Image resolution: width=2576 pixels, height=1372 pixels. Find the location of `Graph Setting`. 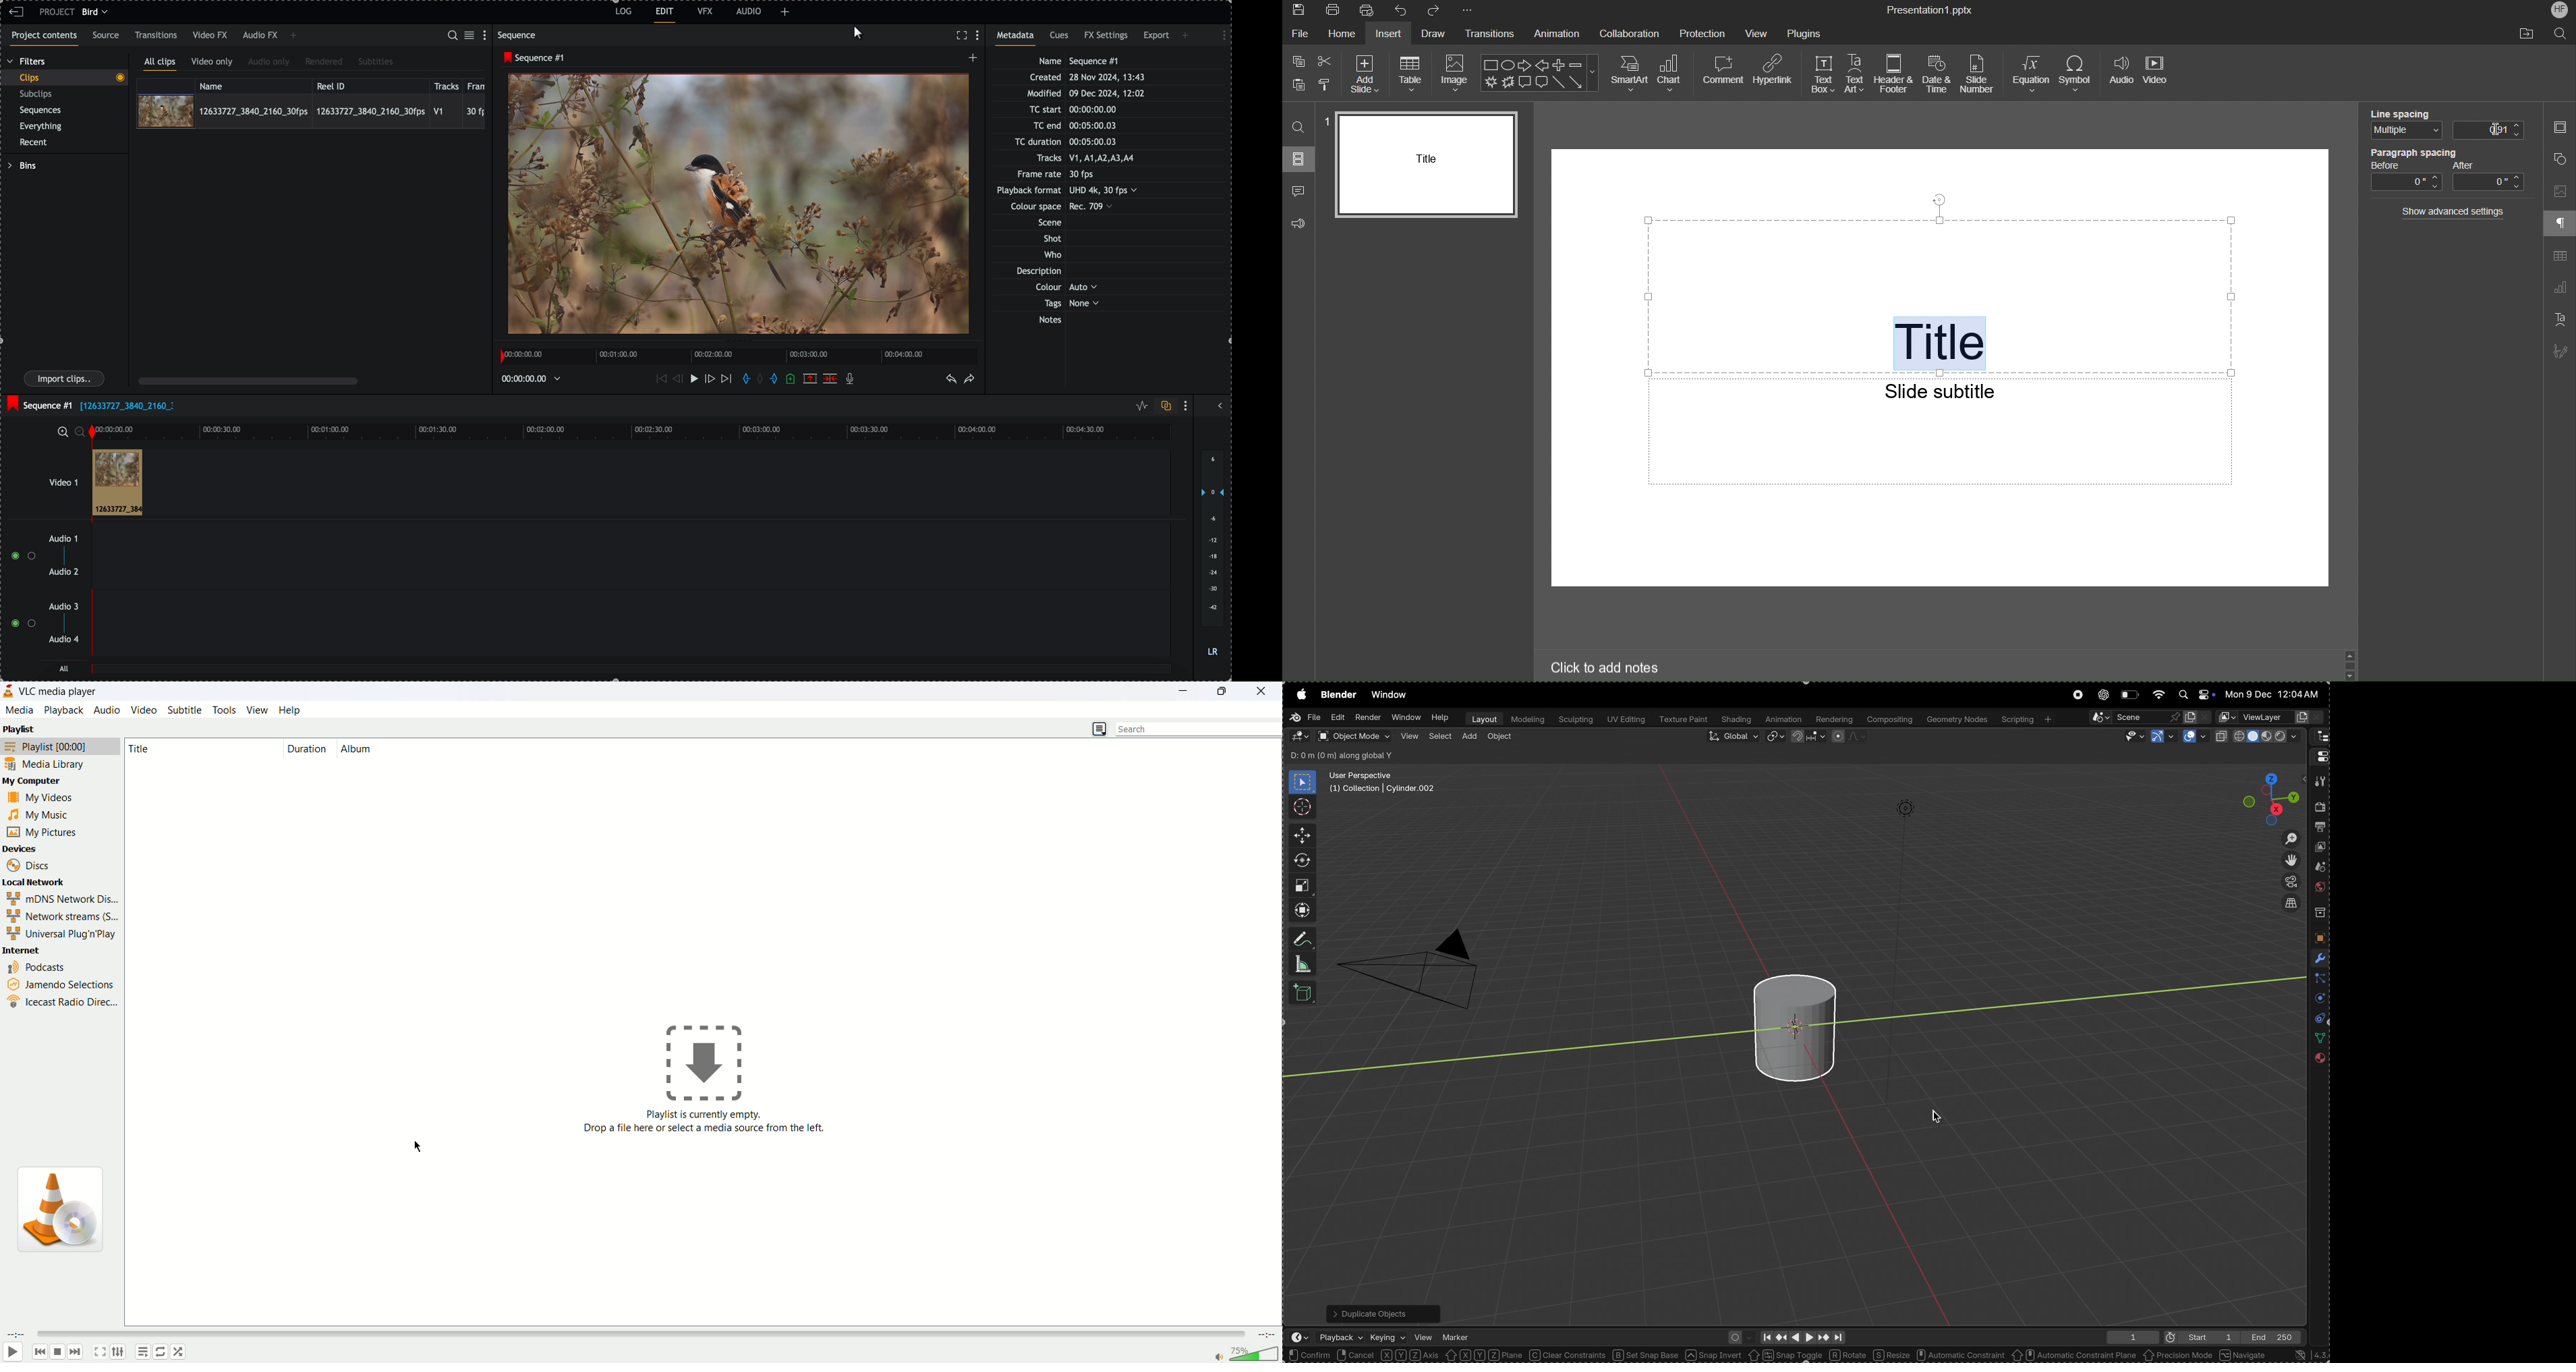

Graph Setting is located at coordinates (2560, 288).